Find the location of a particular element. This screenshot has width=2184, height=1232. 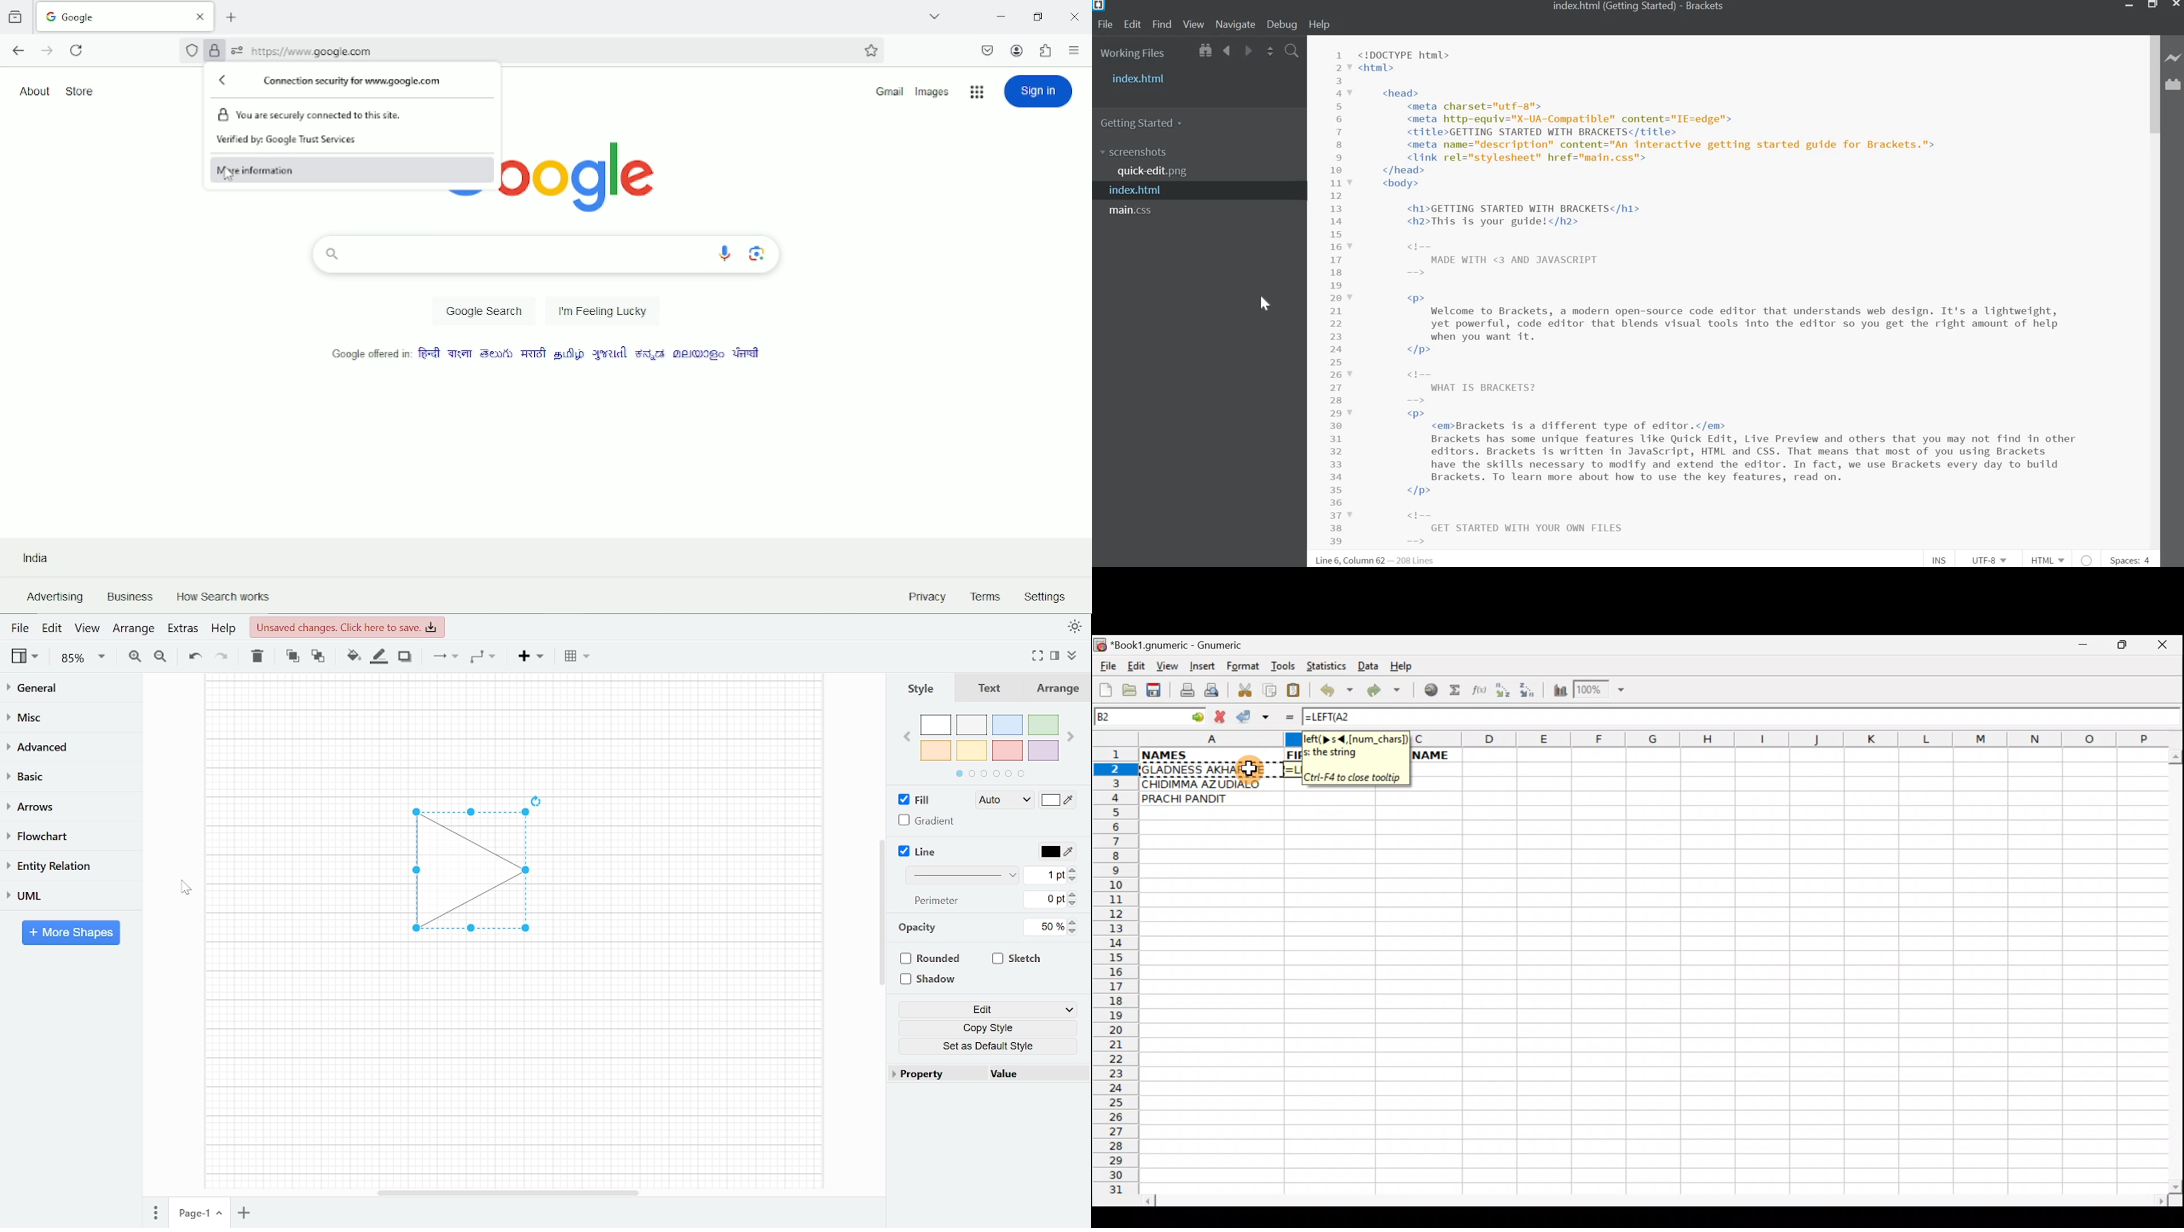

Pages is located at coordinates (154, 1214).